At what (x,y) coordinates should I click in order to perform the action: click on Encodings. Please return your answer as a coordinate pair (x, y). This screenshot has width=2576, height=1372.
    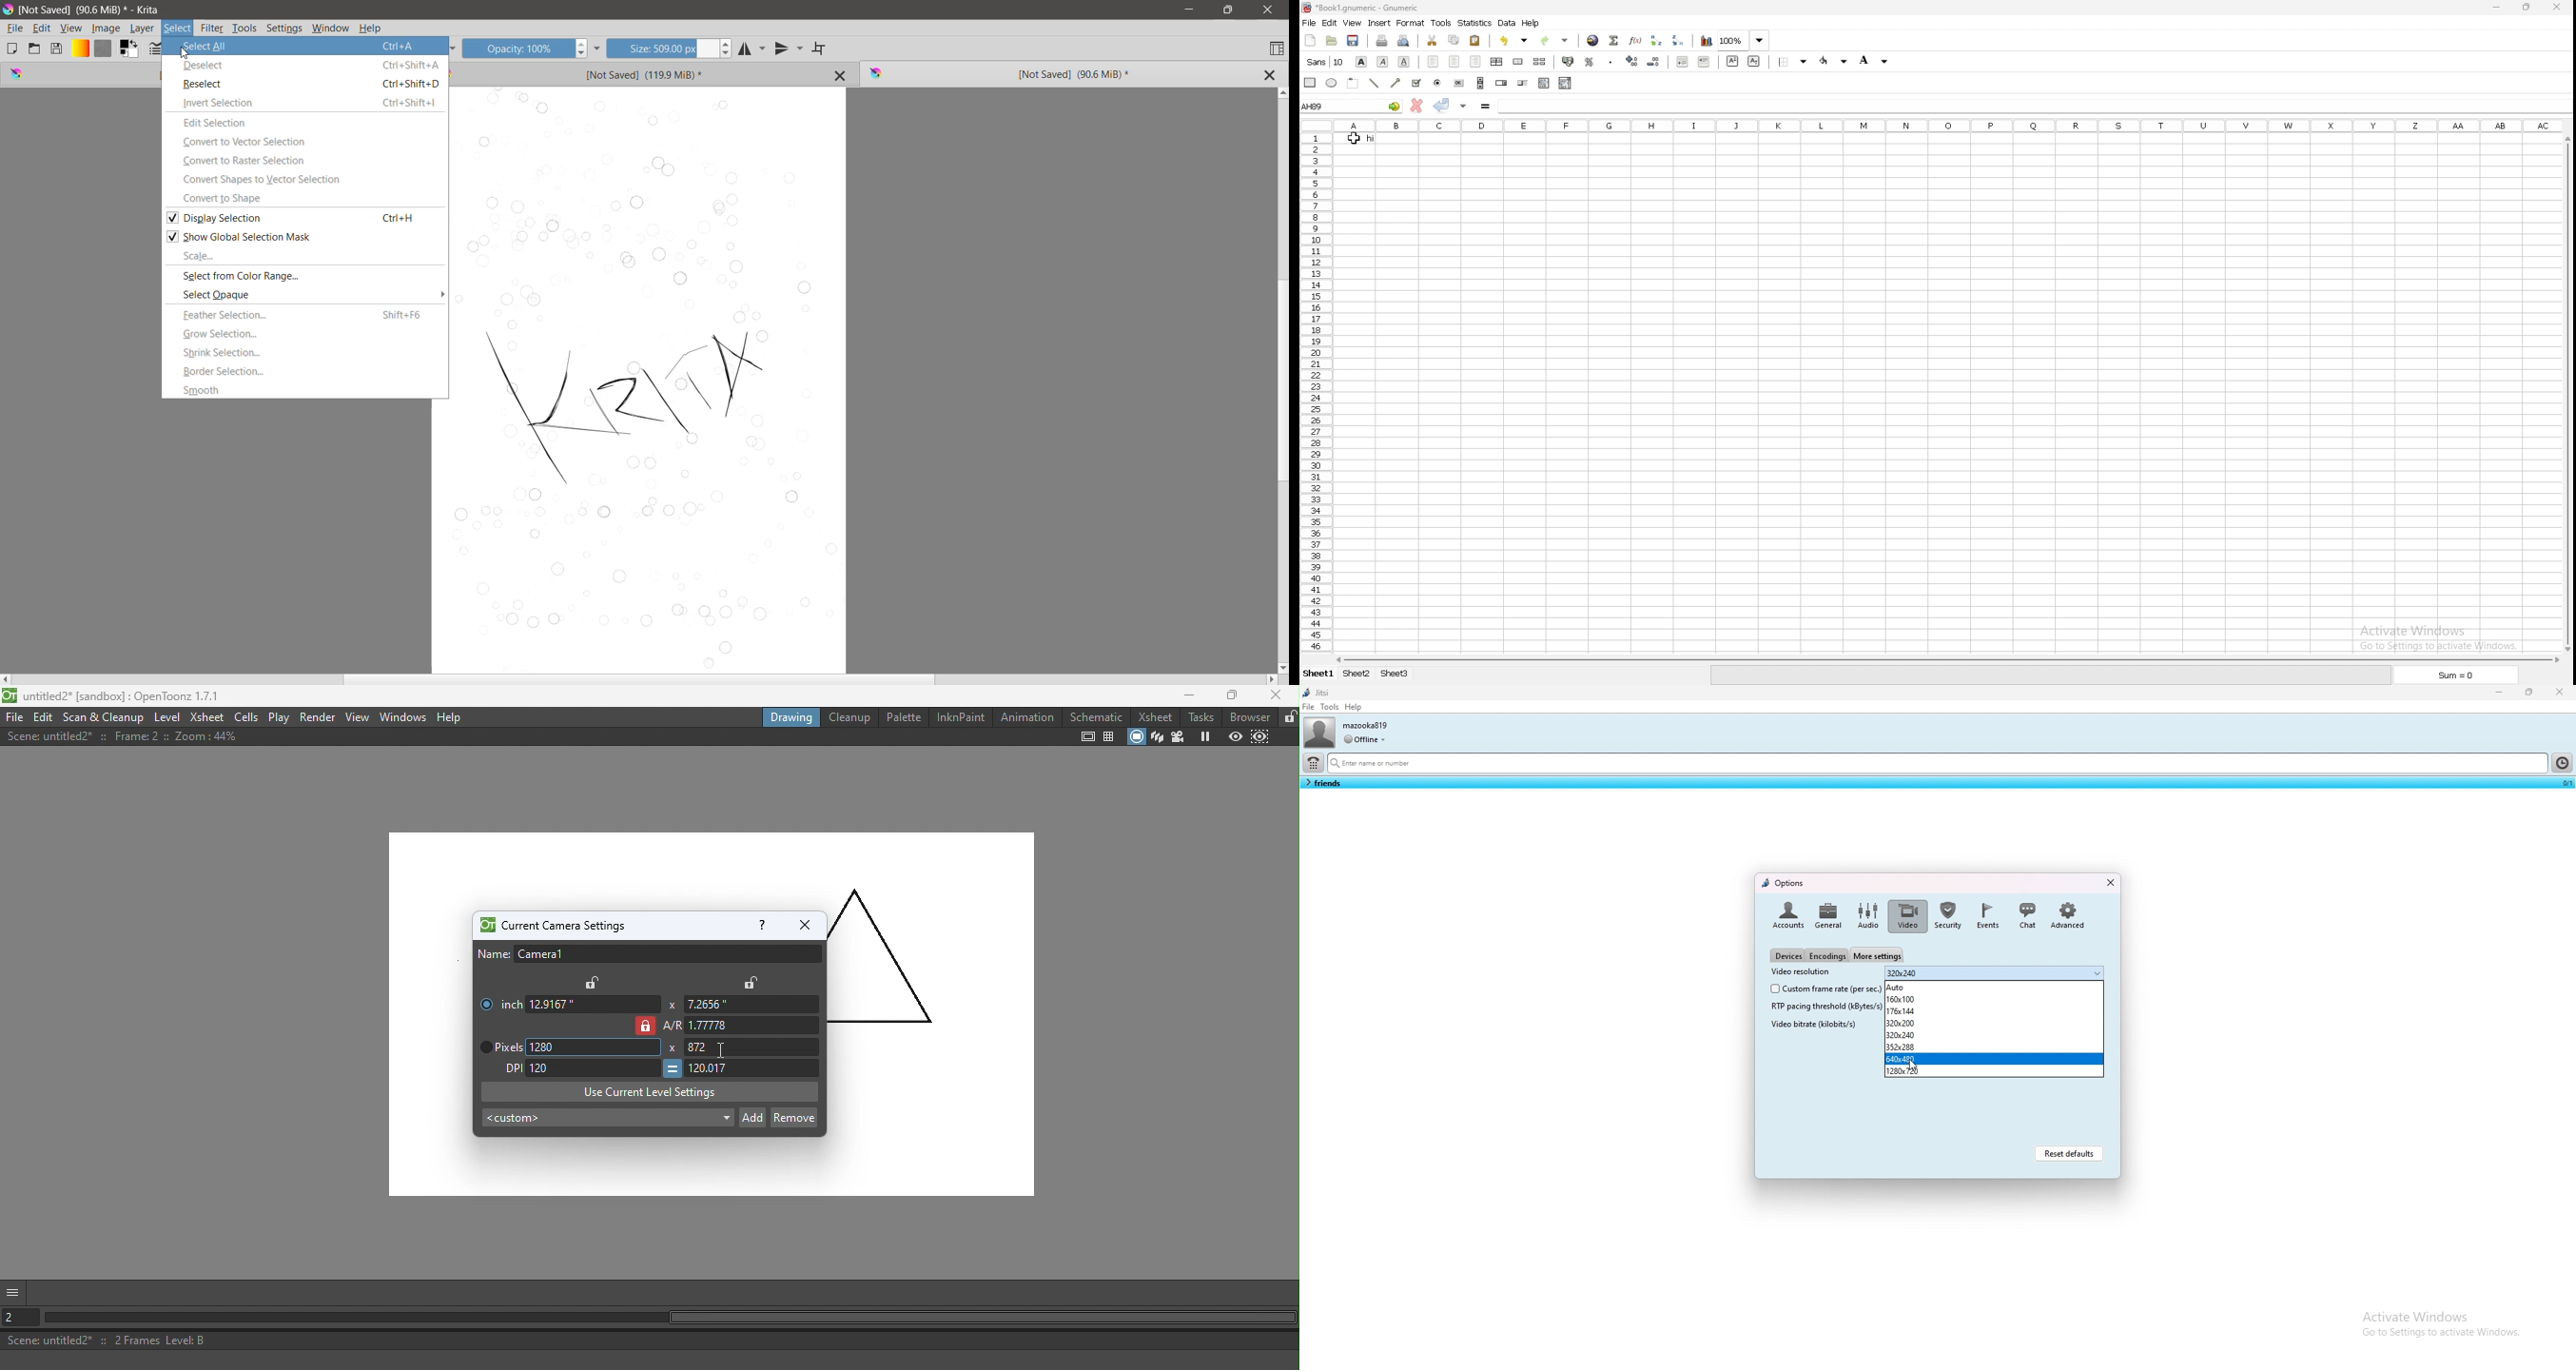
    Looking at the image, I should click on (1827, 956).